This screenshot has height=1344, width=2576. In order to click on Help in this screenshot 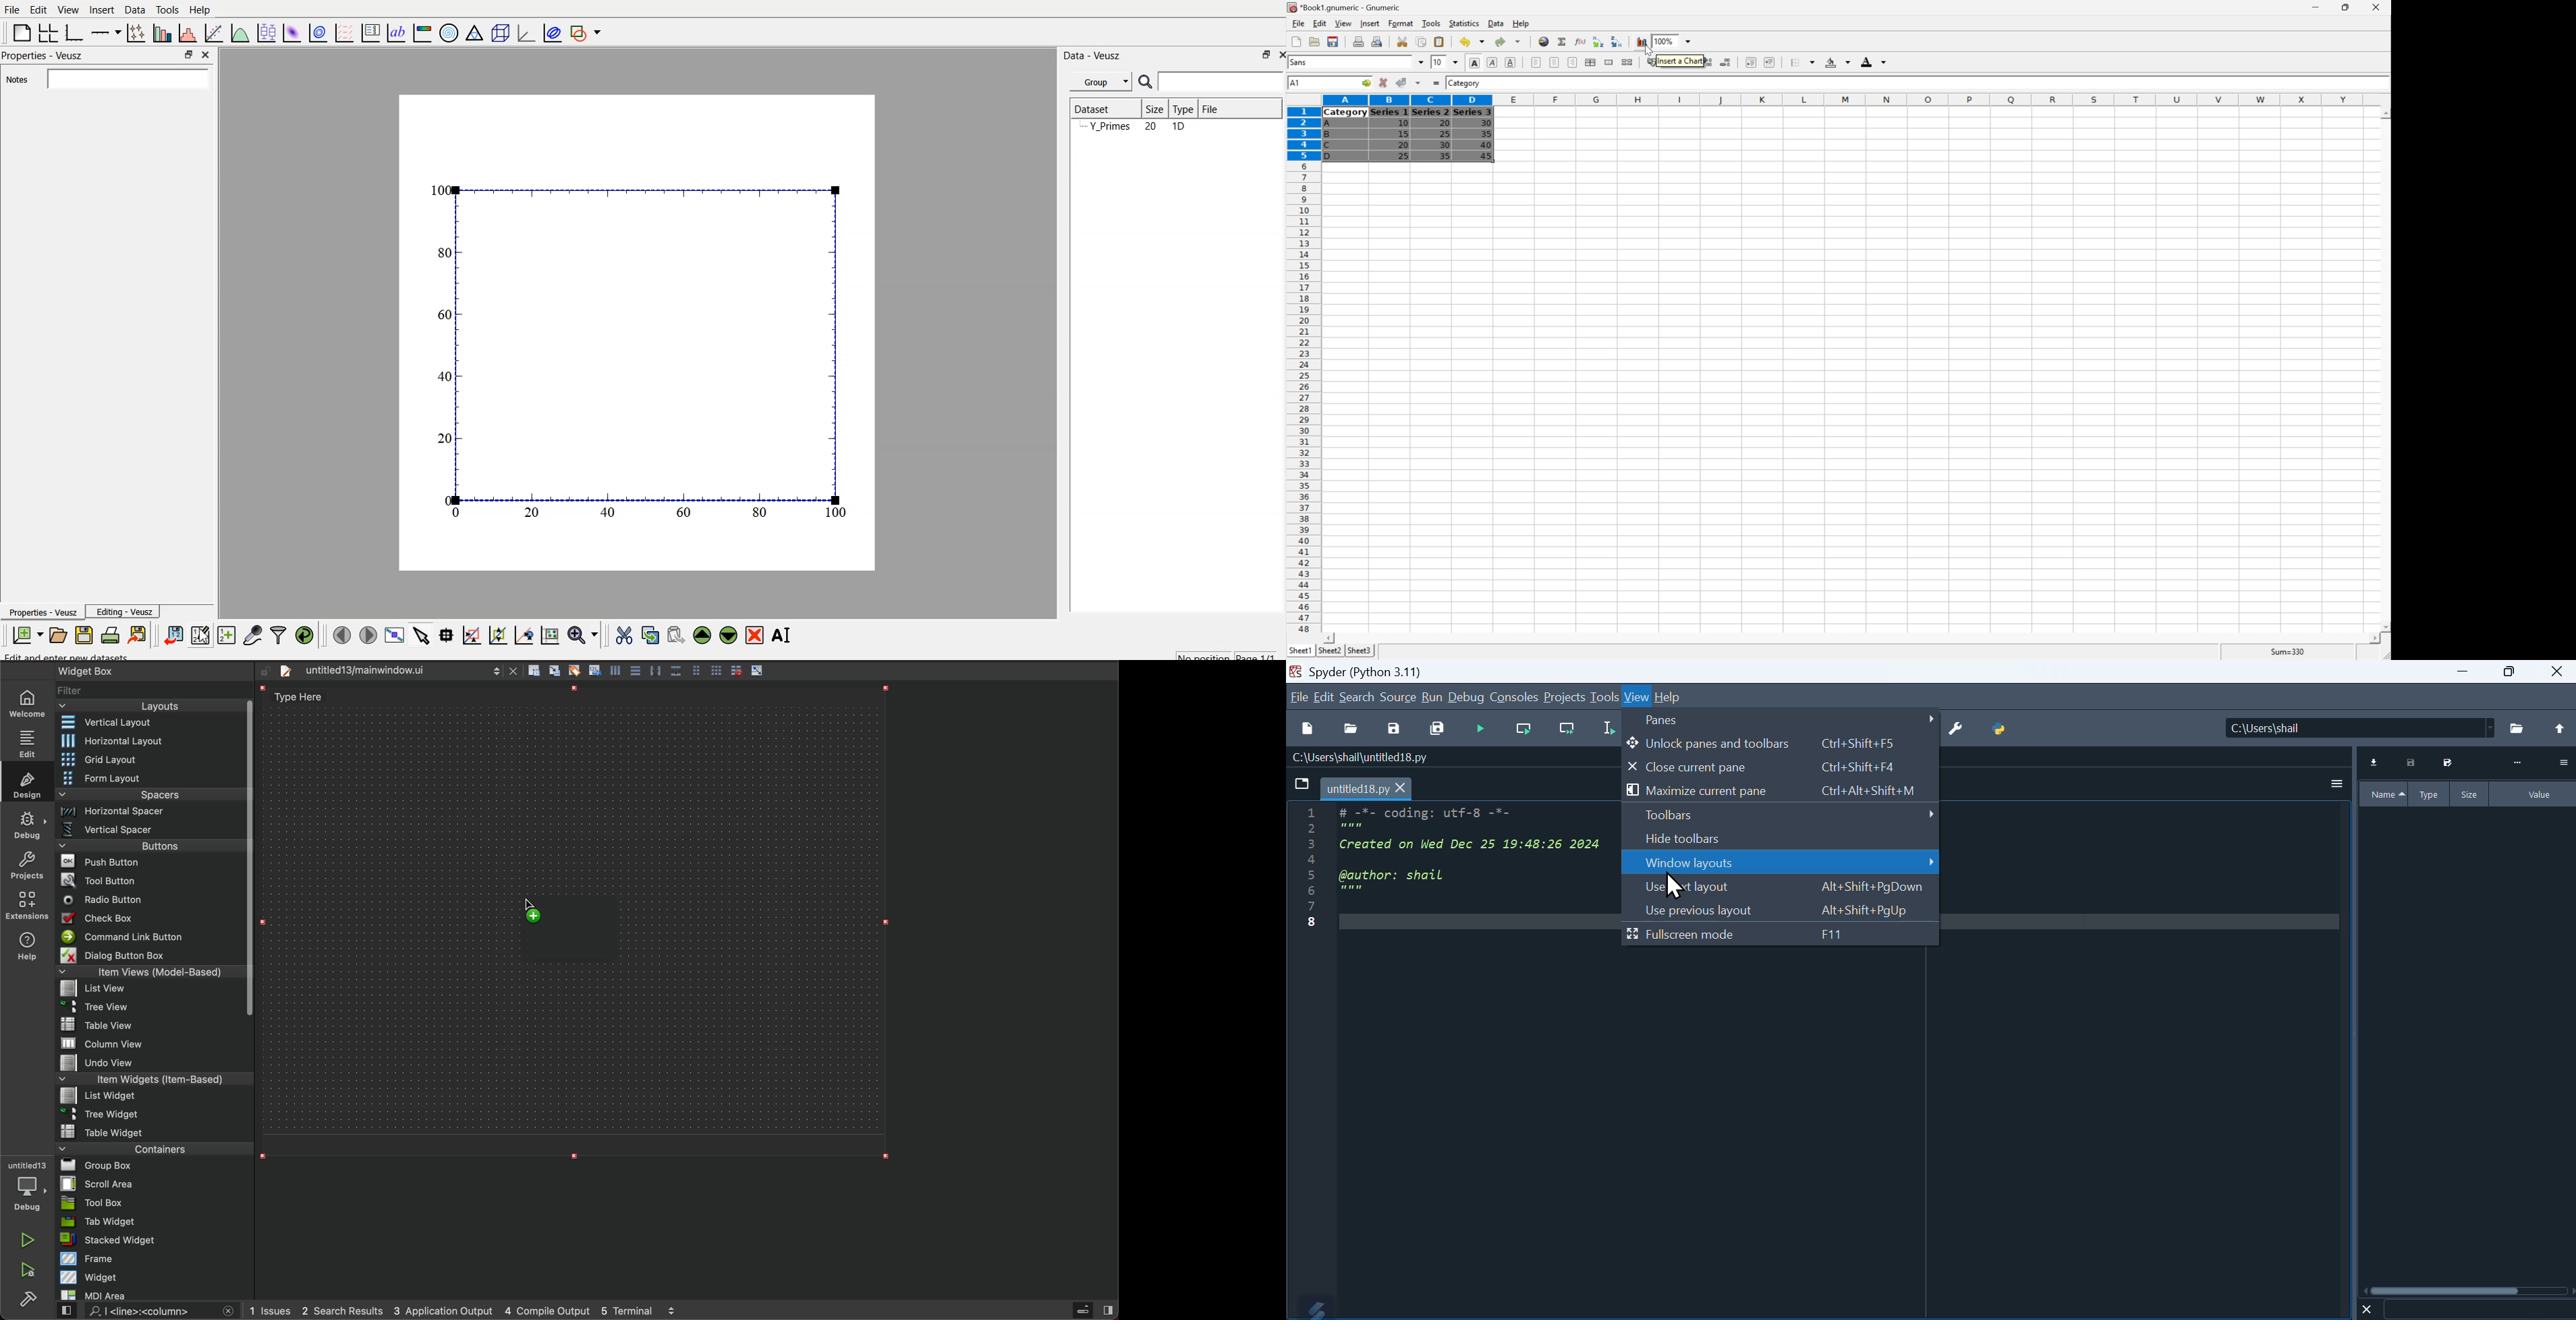, I will do `click(1522, 24)`.